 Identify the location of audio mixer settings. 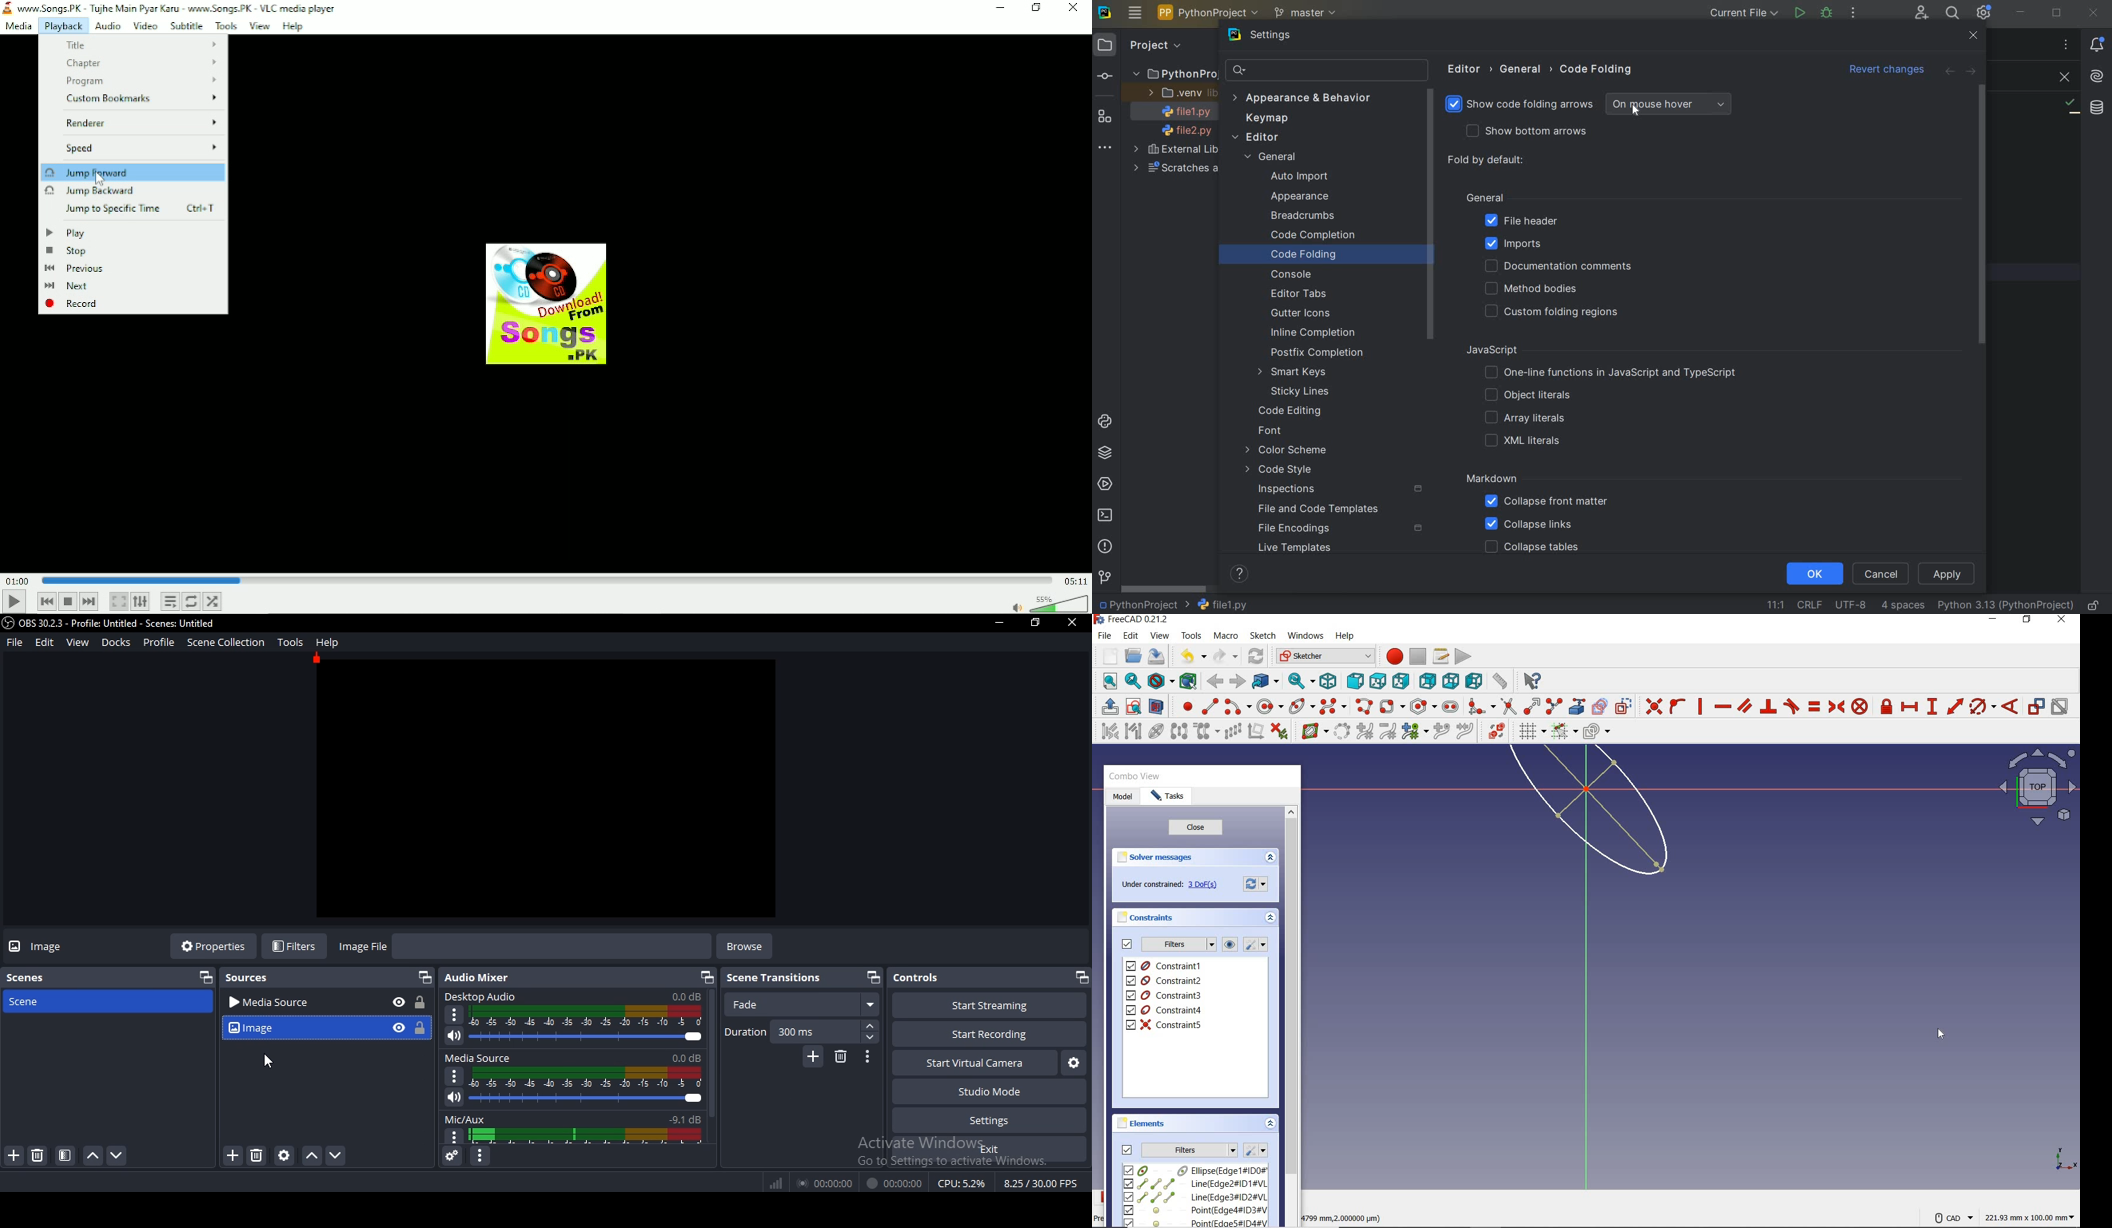
(452, 1157).